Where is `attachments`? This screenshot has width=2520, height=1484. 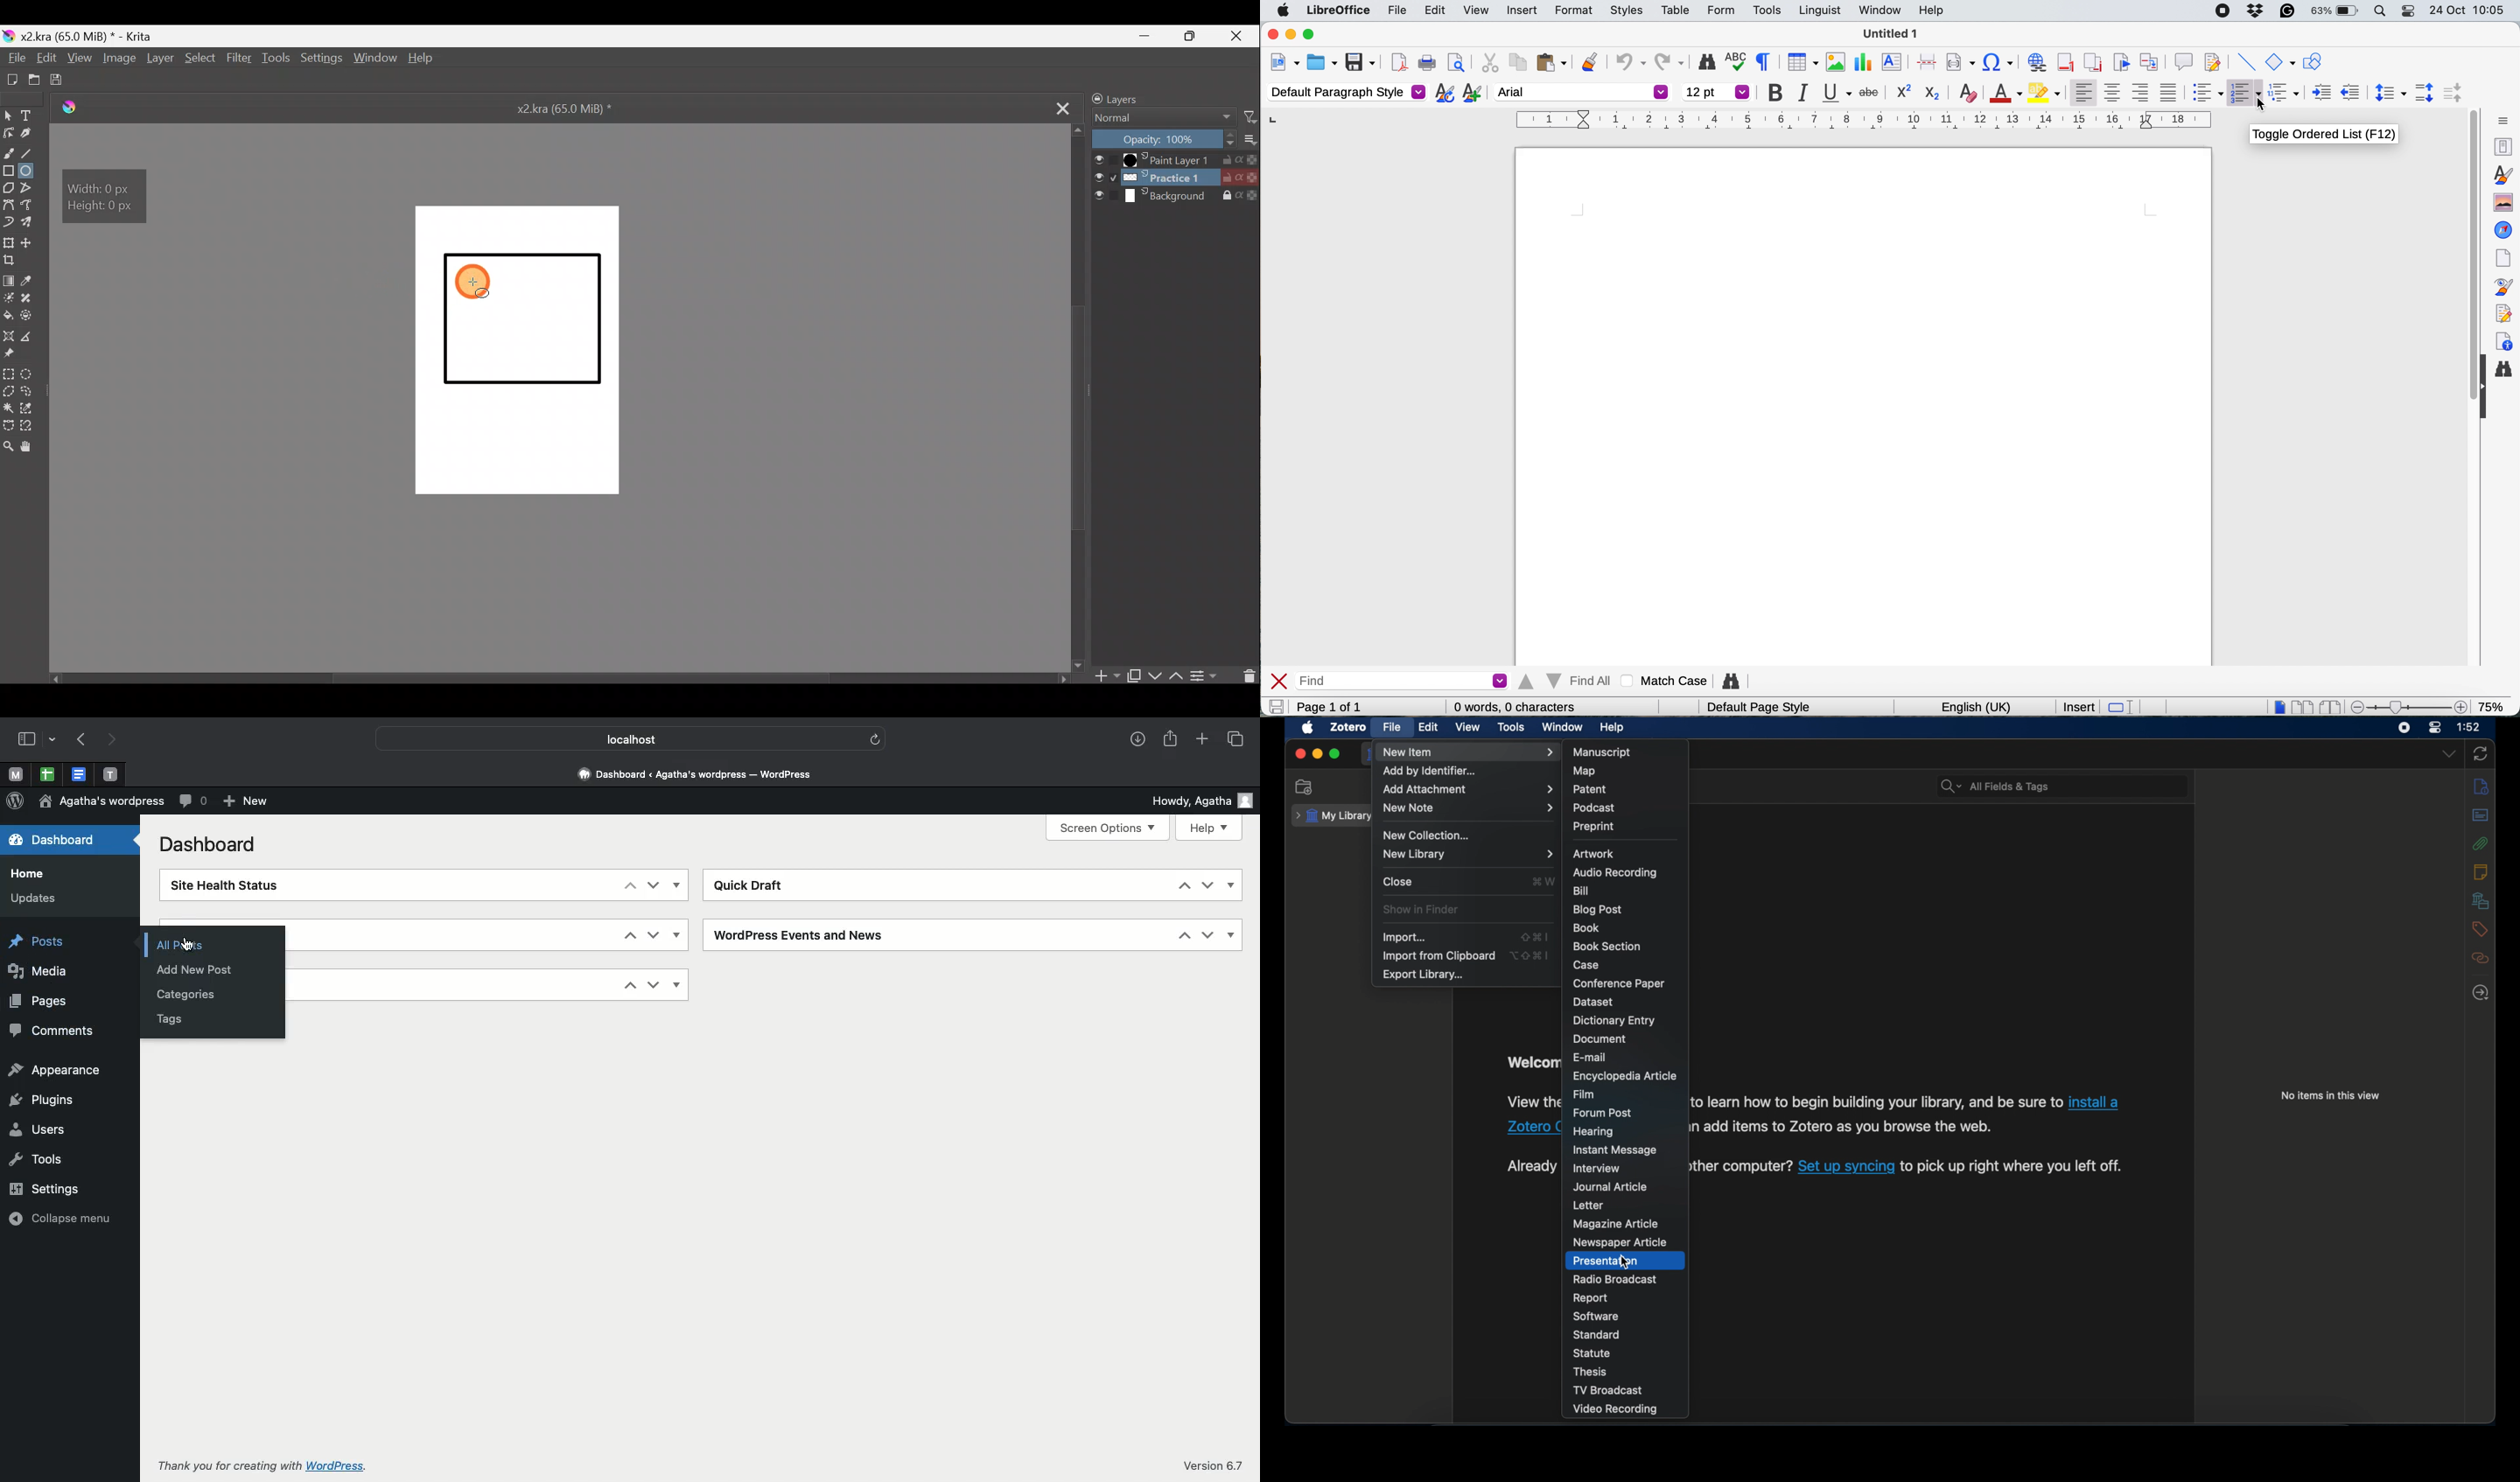 attachments is located at coordinates (2481, 843).